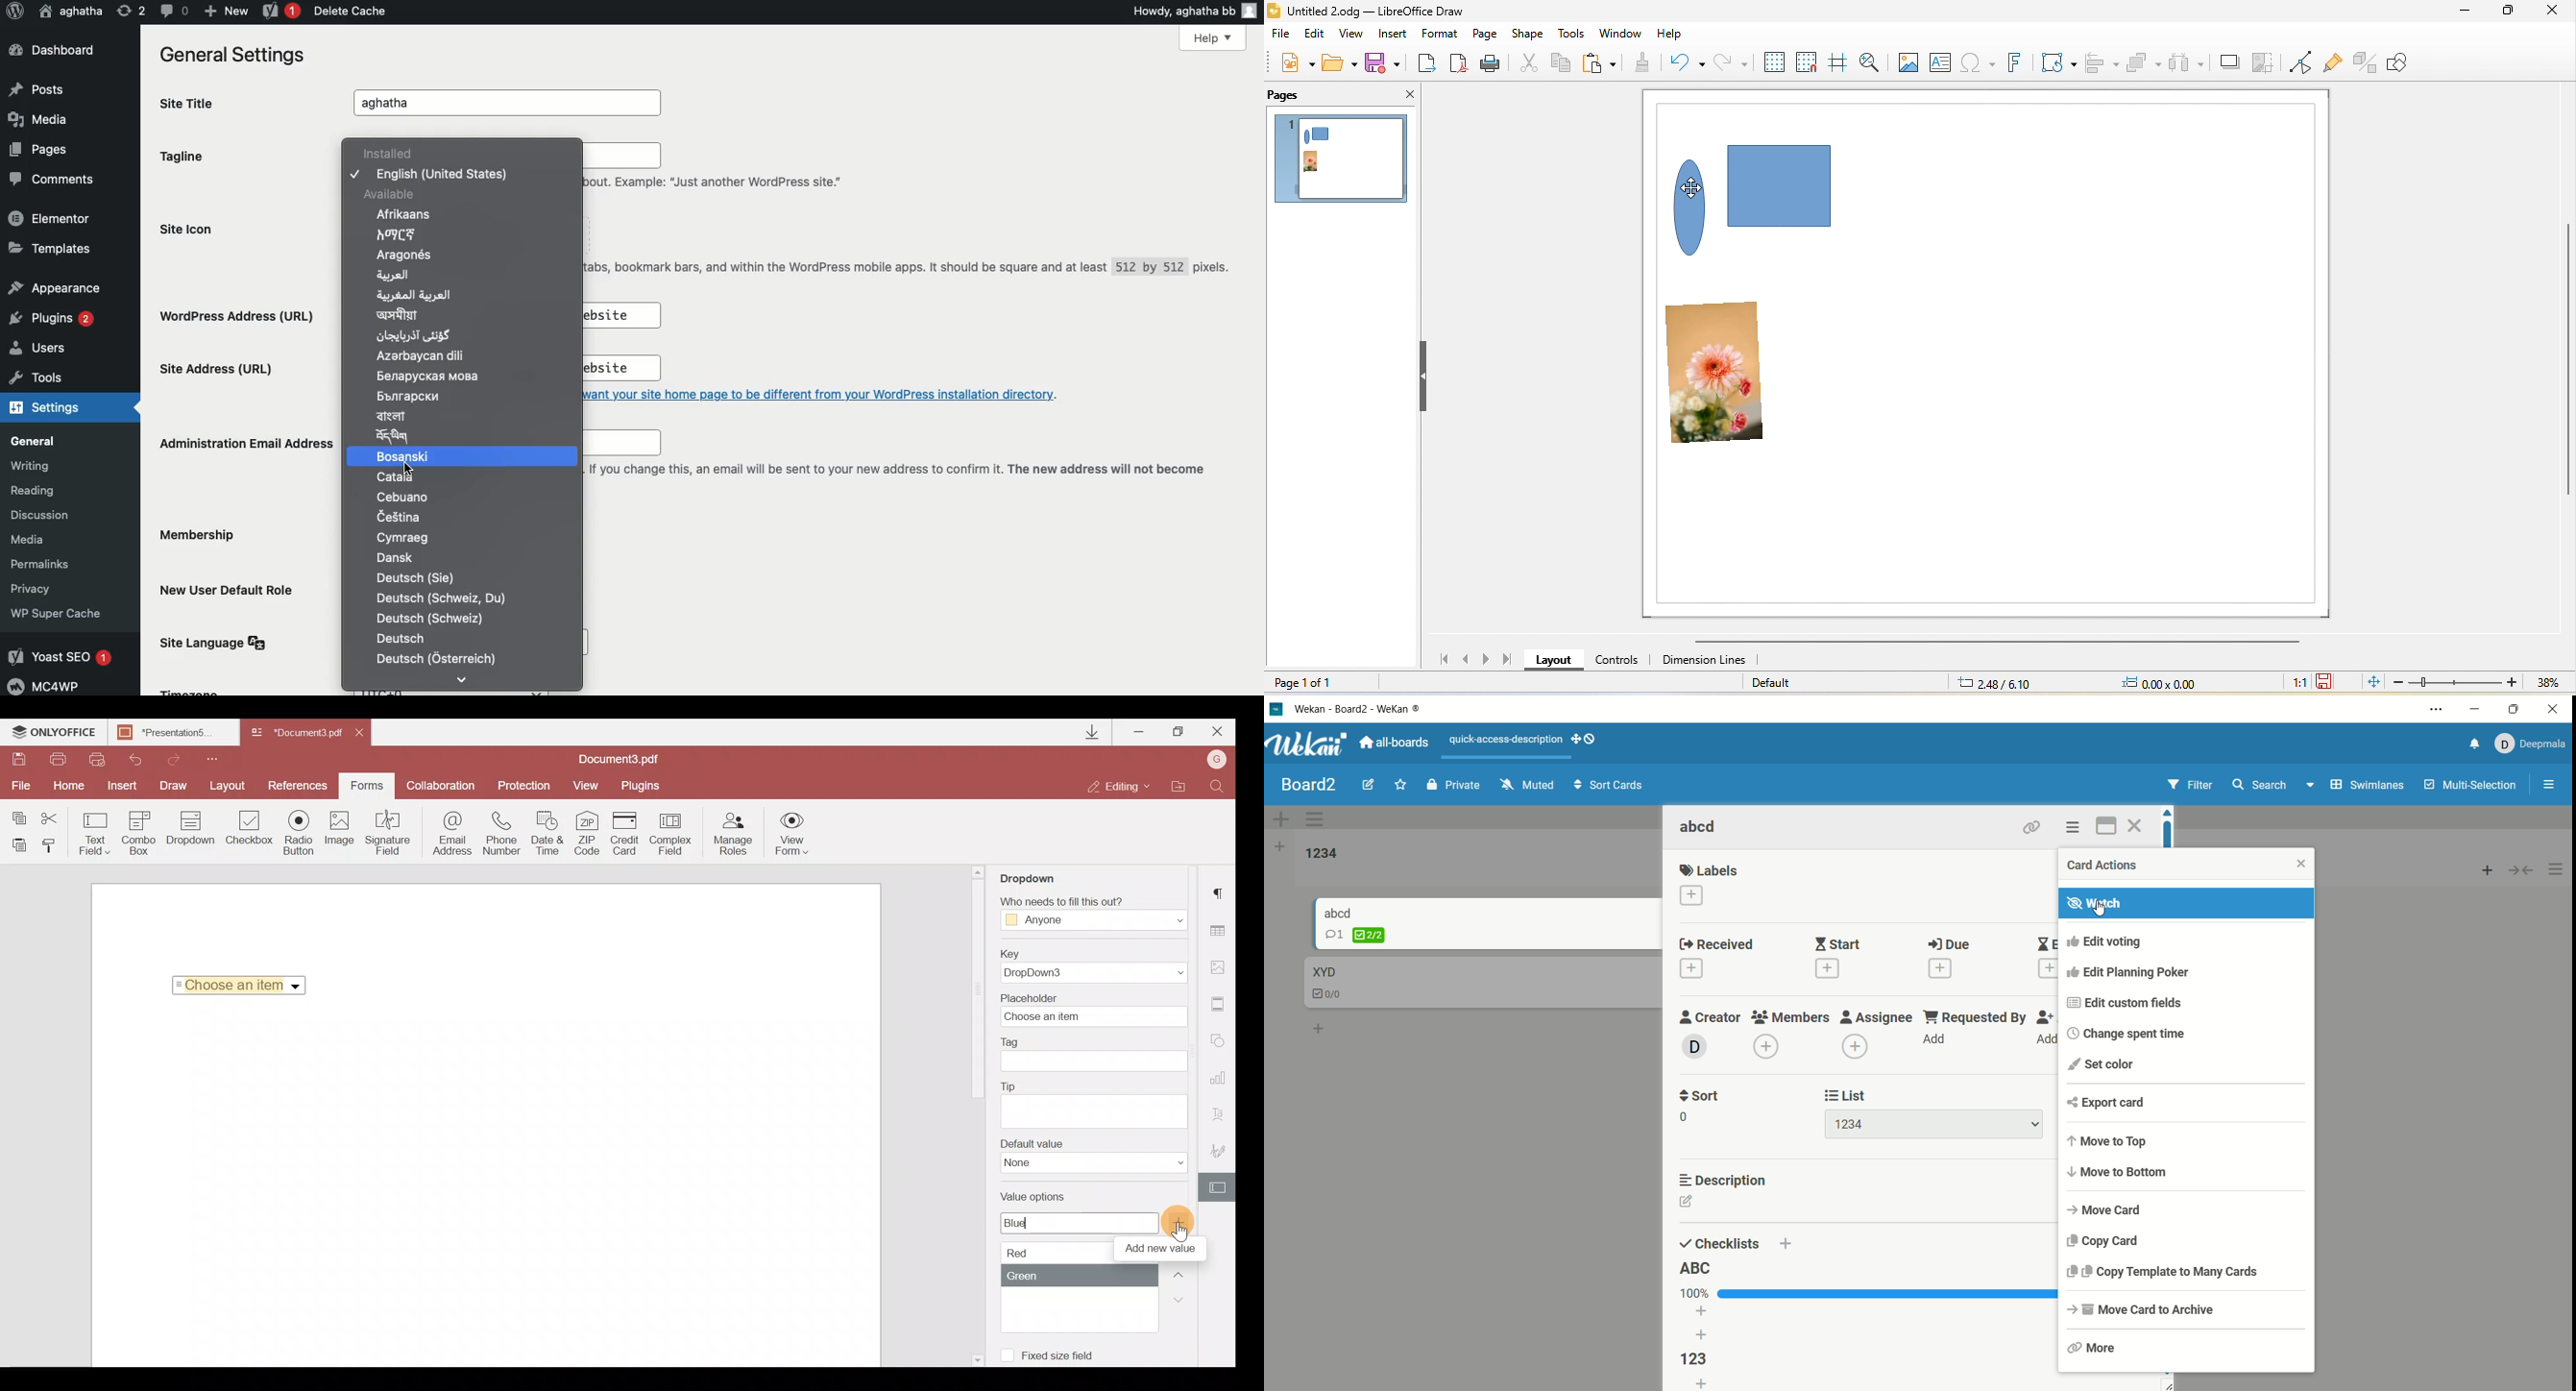 The height and width of the screenshot is (1400, 2576). Describe the element at coordinates (1509, 661) in the screenshot. I see `last page` at that location.